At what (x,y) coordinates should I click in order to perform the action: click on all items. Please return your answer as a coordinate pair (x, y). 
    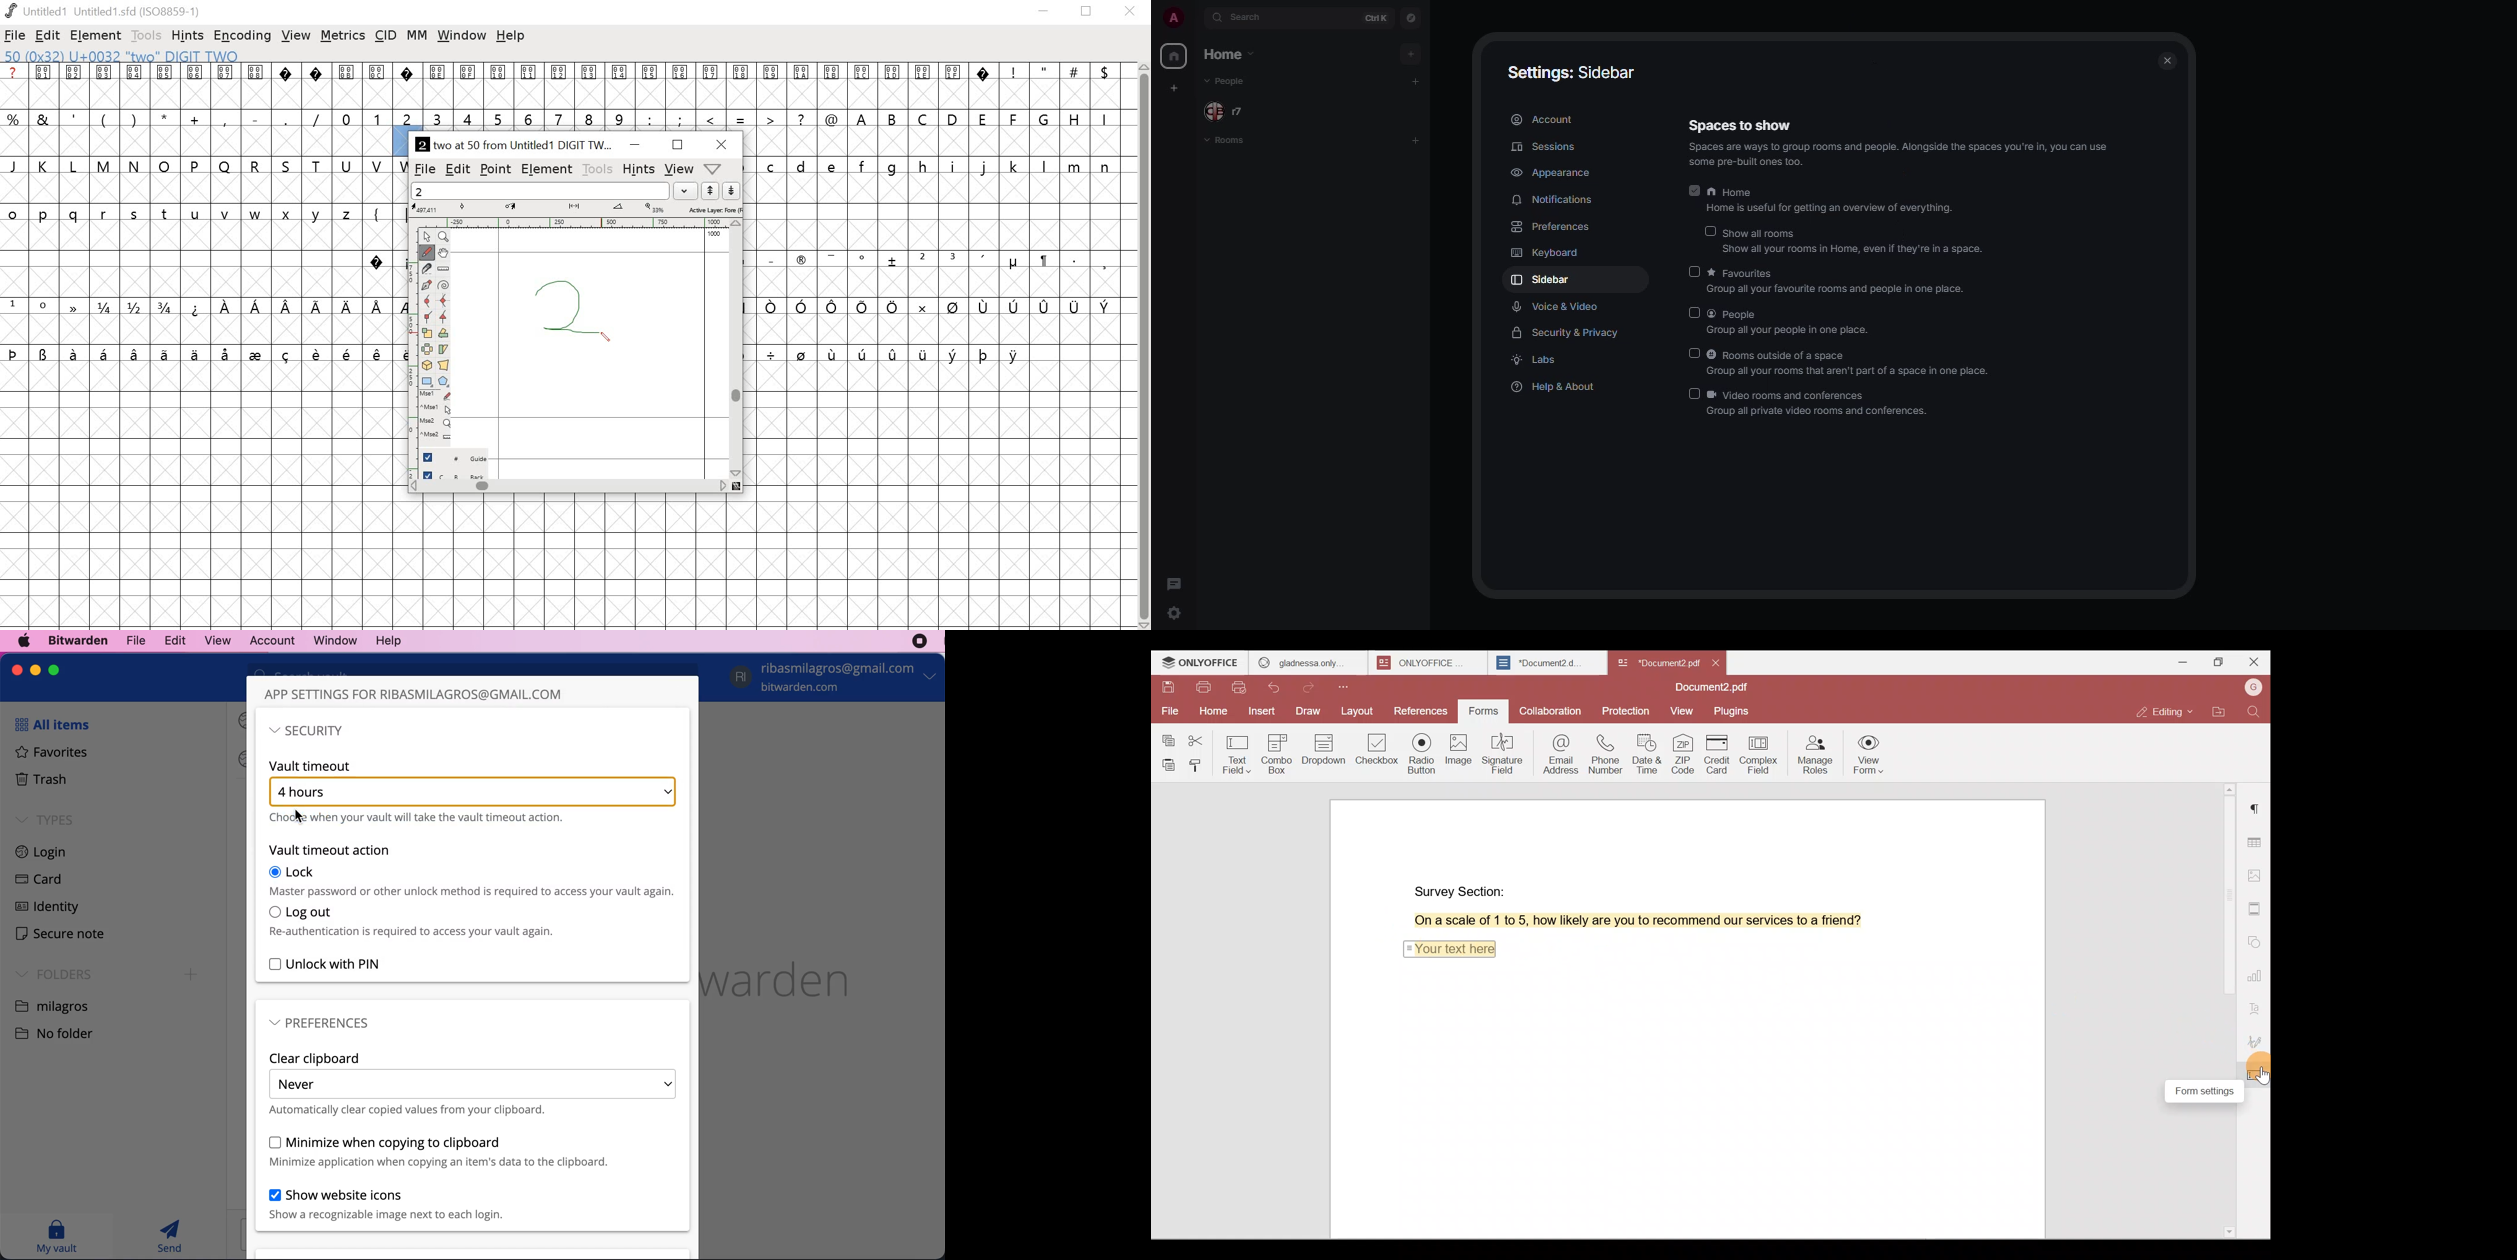
    Looking at the image, I should click on (49, 724).